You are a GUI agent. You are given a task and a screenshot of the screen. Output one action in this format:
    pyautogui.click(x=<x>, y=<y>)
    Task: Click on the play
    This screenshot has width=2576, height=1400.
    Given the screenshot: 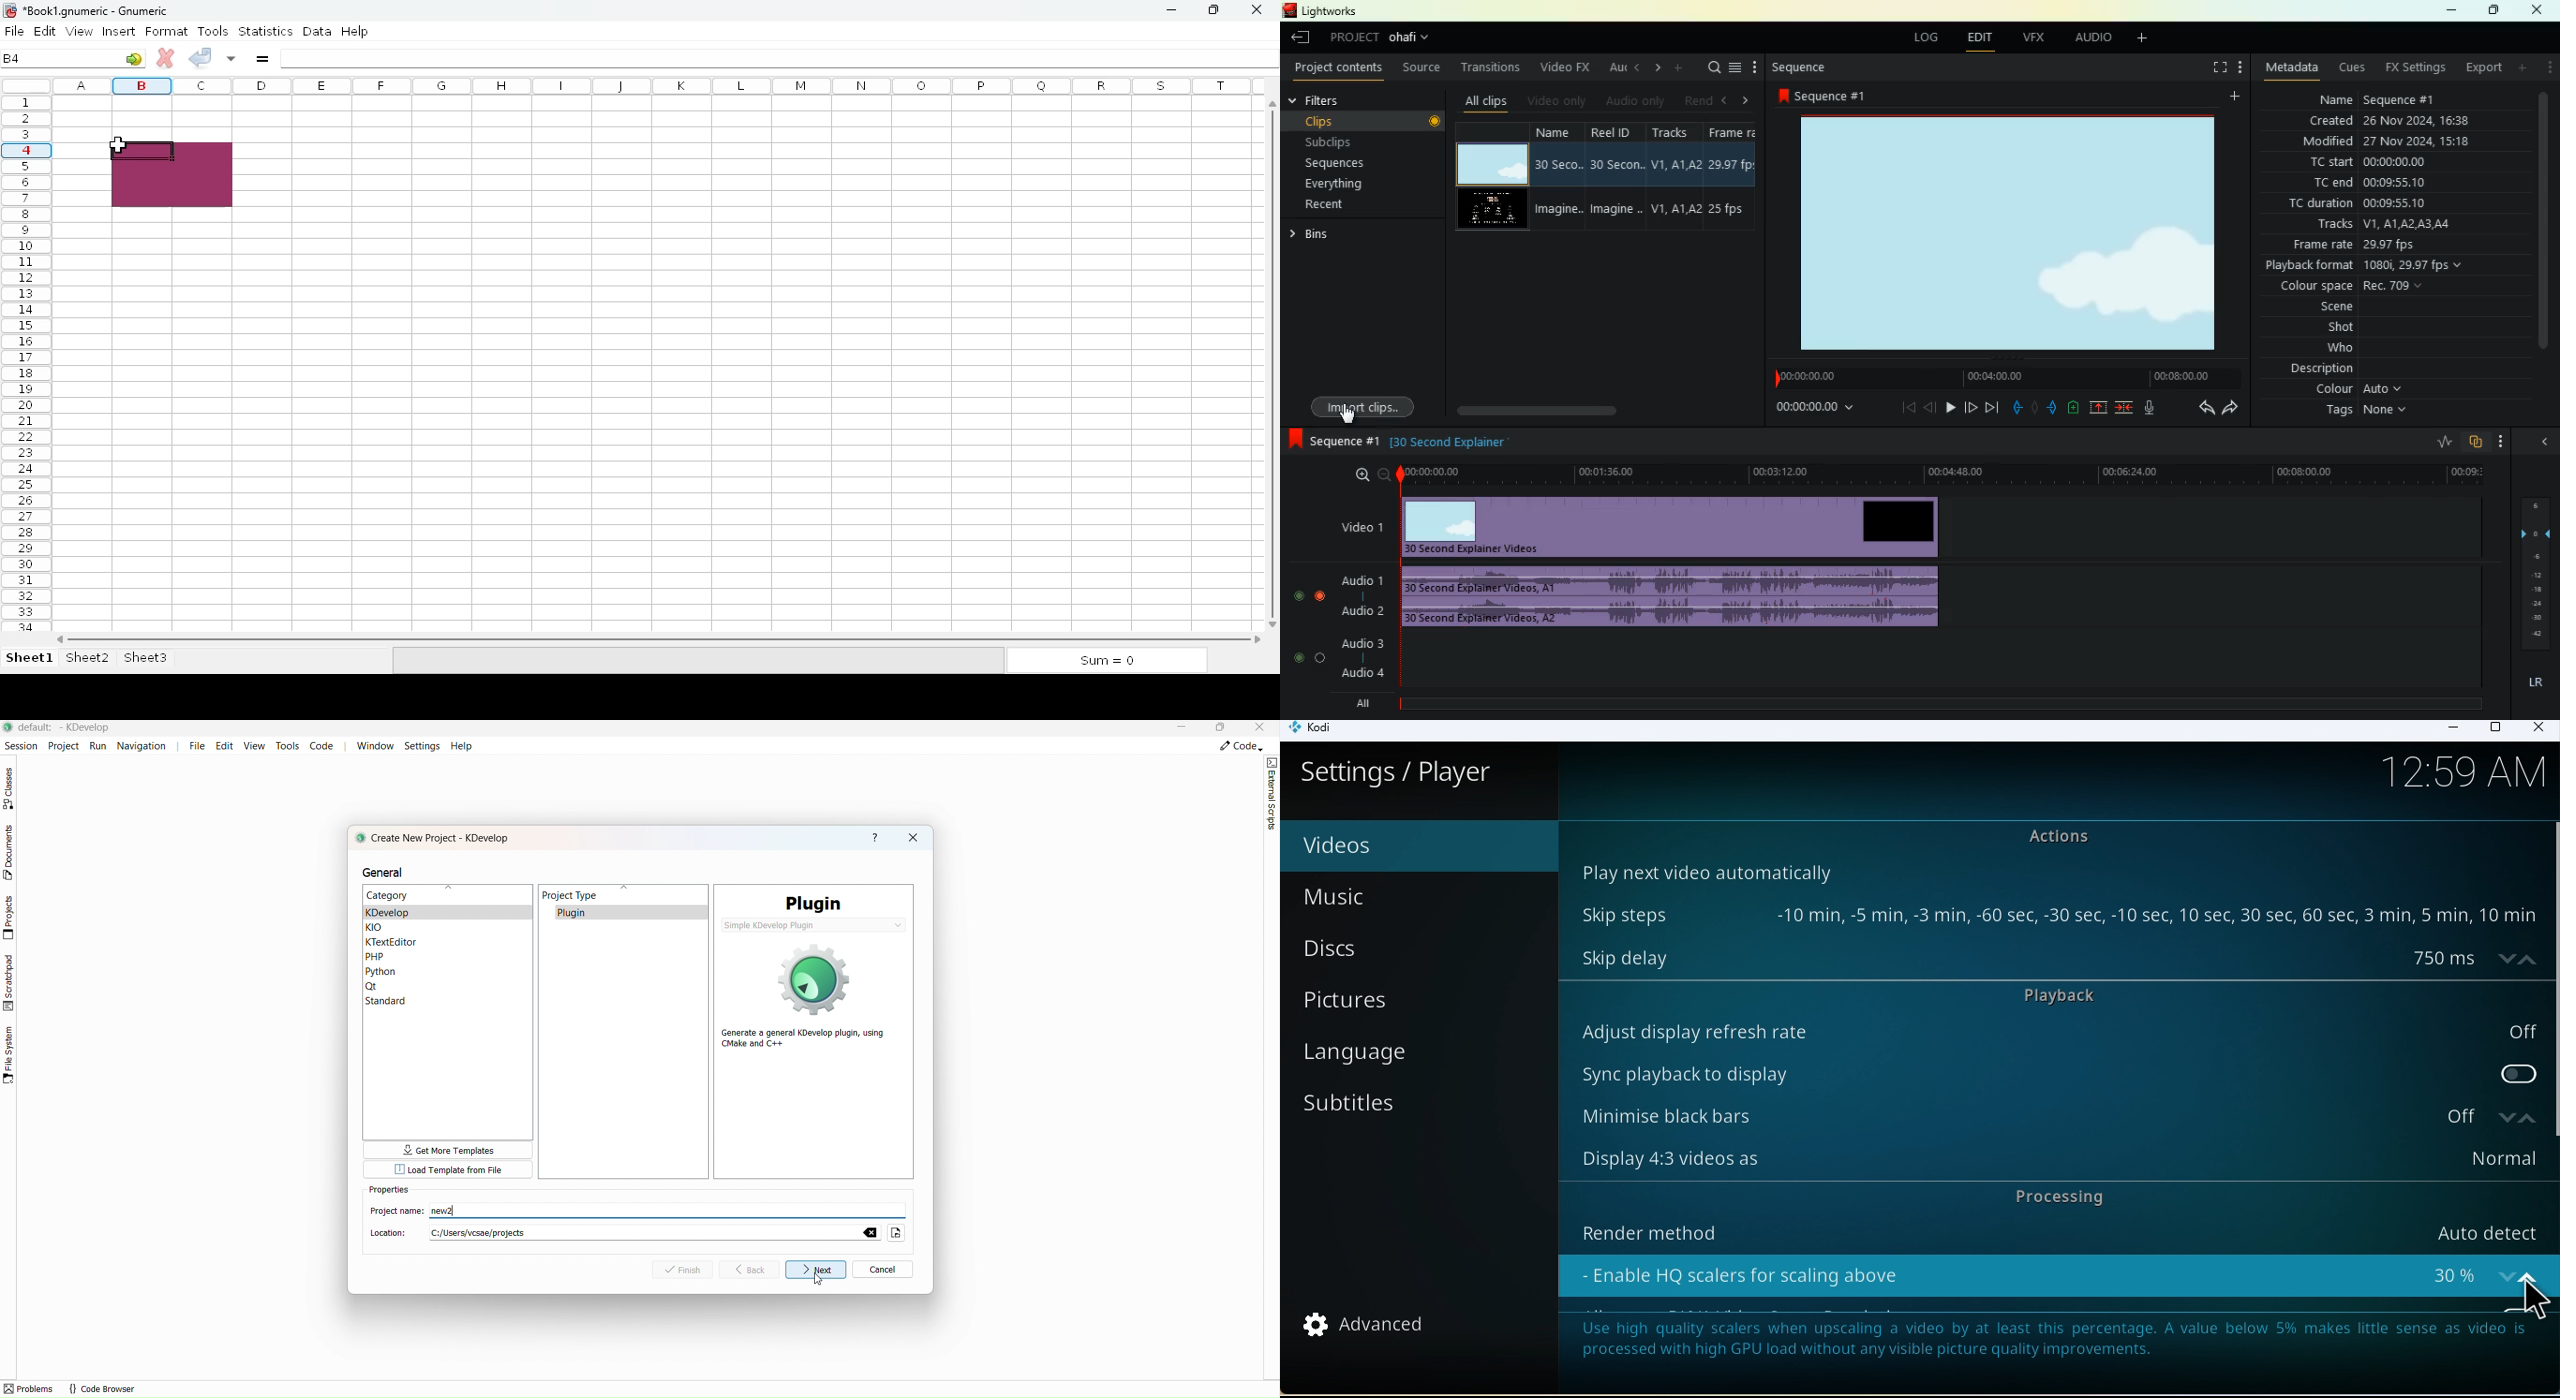 What is the action you would take?
    pyautogui.click(x=1950, y=406)
    